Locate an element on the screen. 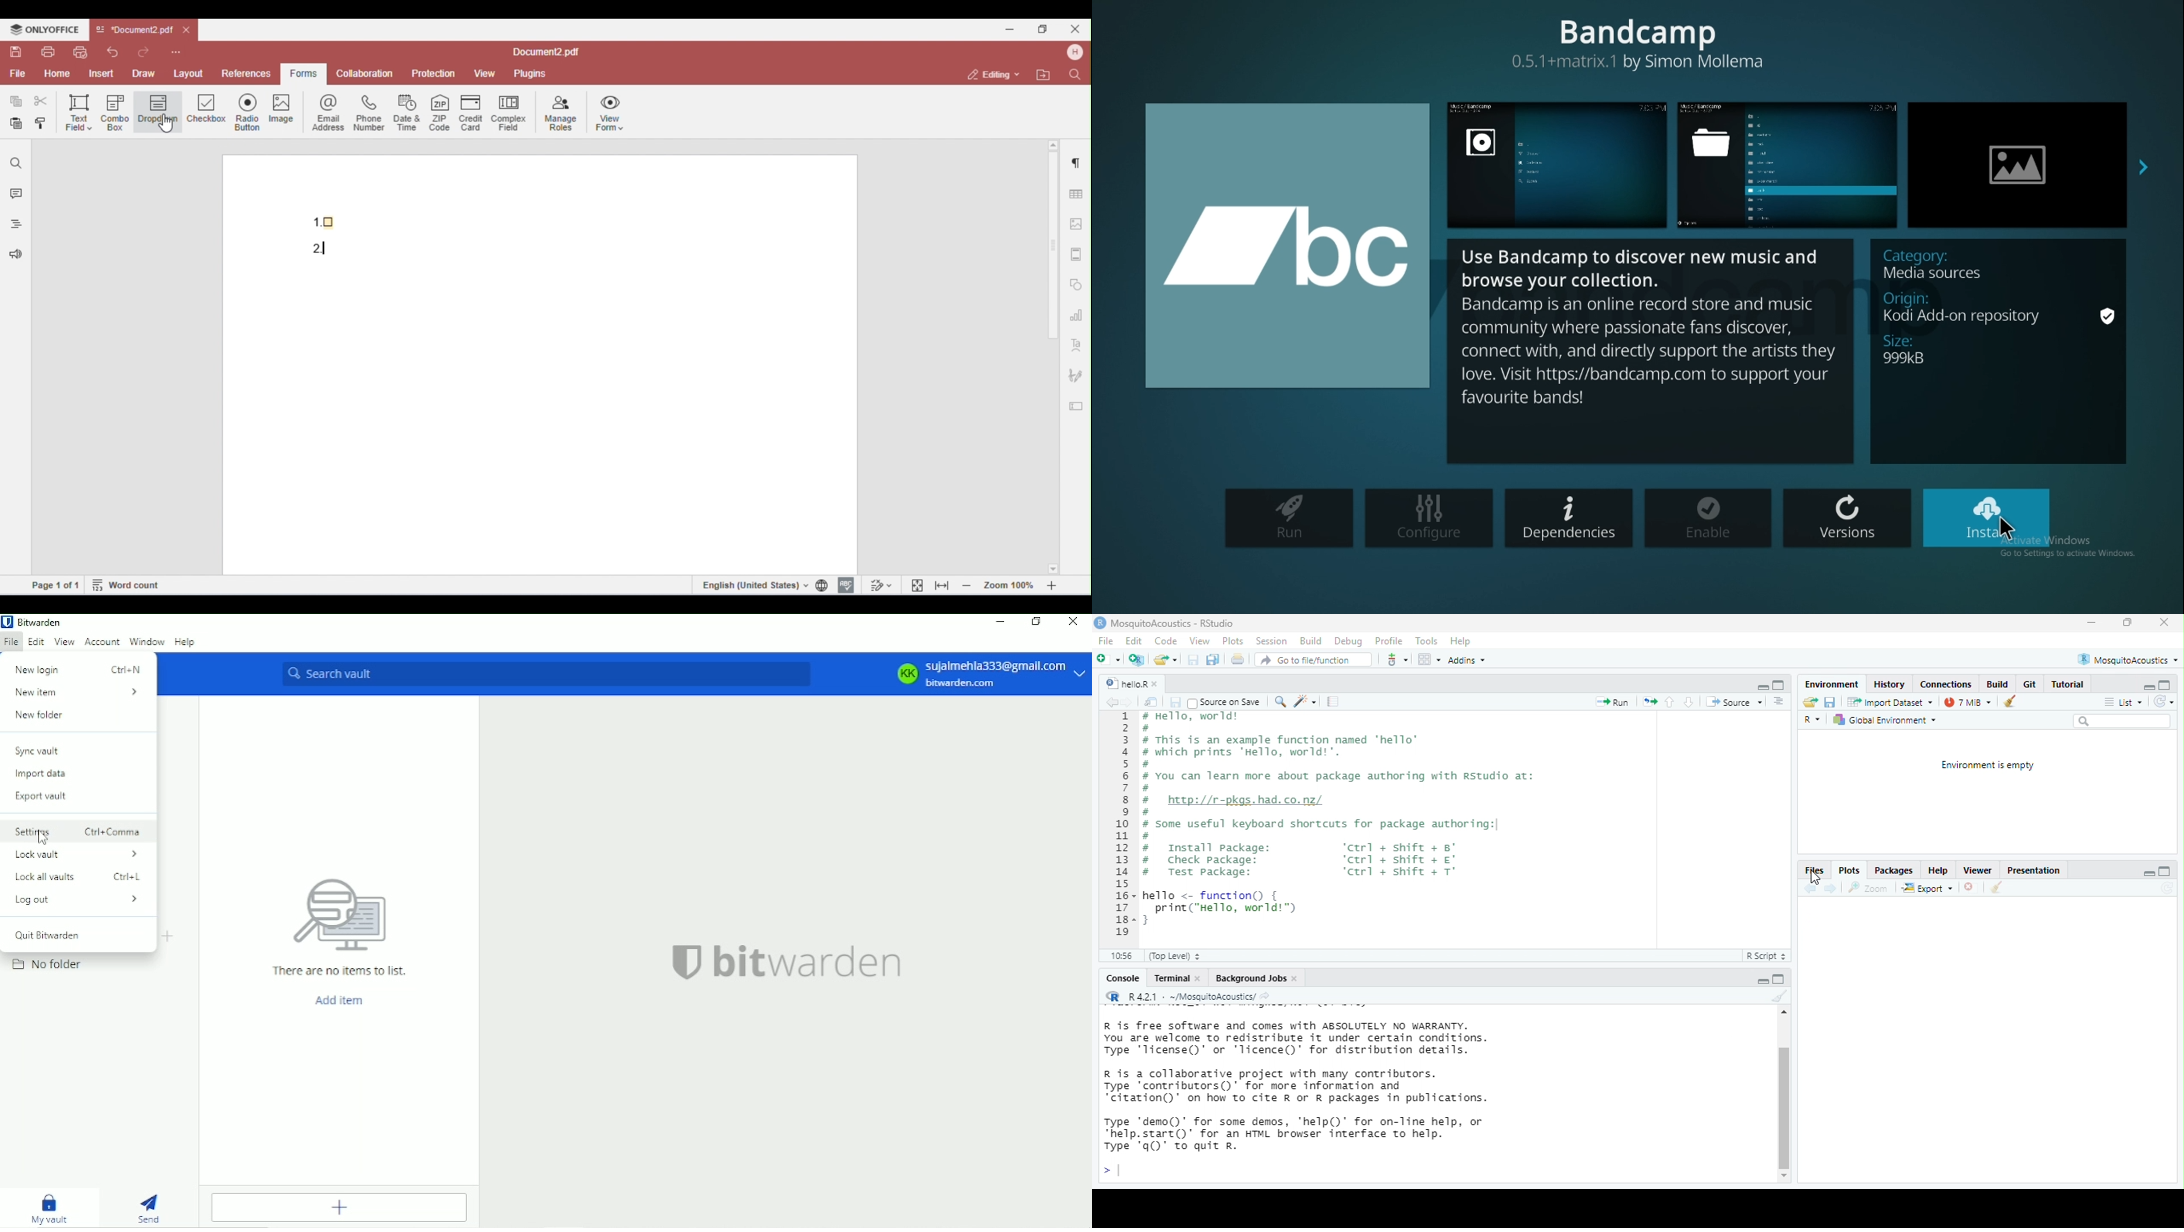 Image resolution: width=2184 pixels, height=1232 pixels. vertical scroll bar is located at coordinates (1783, 1102).